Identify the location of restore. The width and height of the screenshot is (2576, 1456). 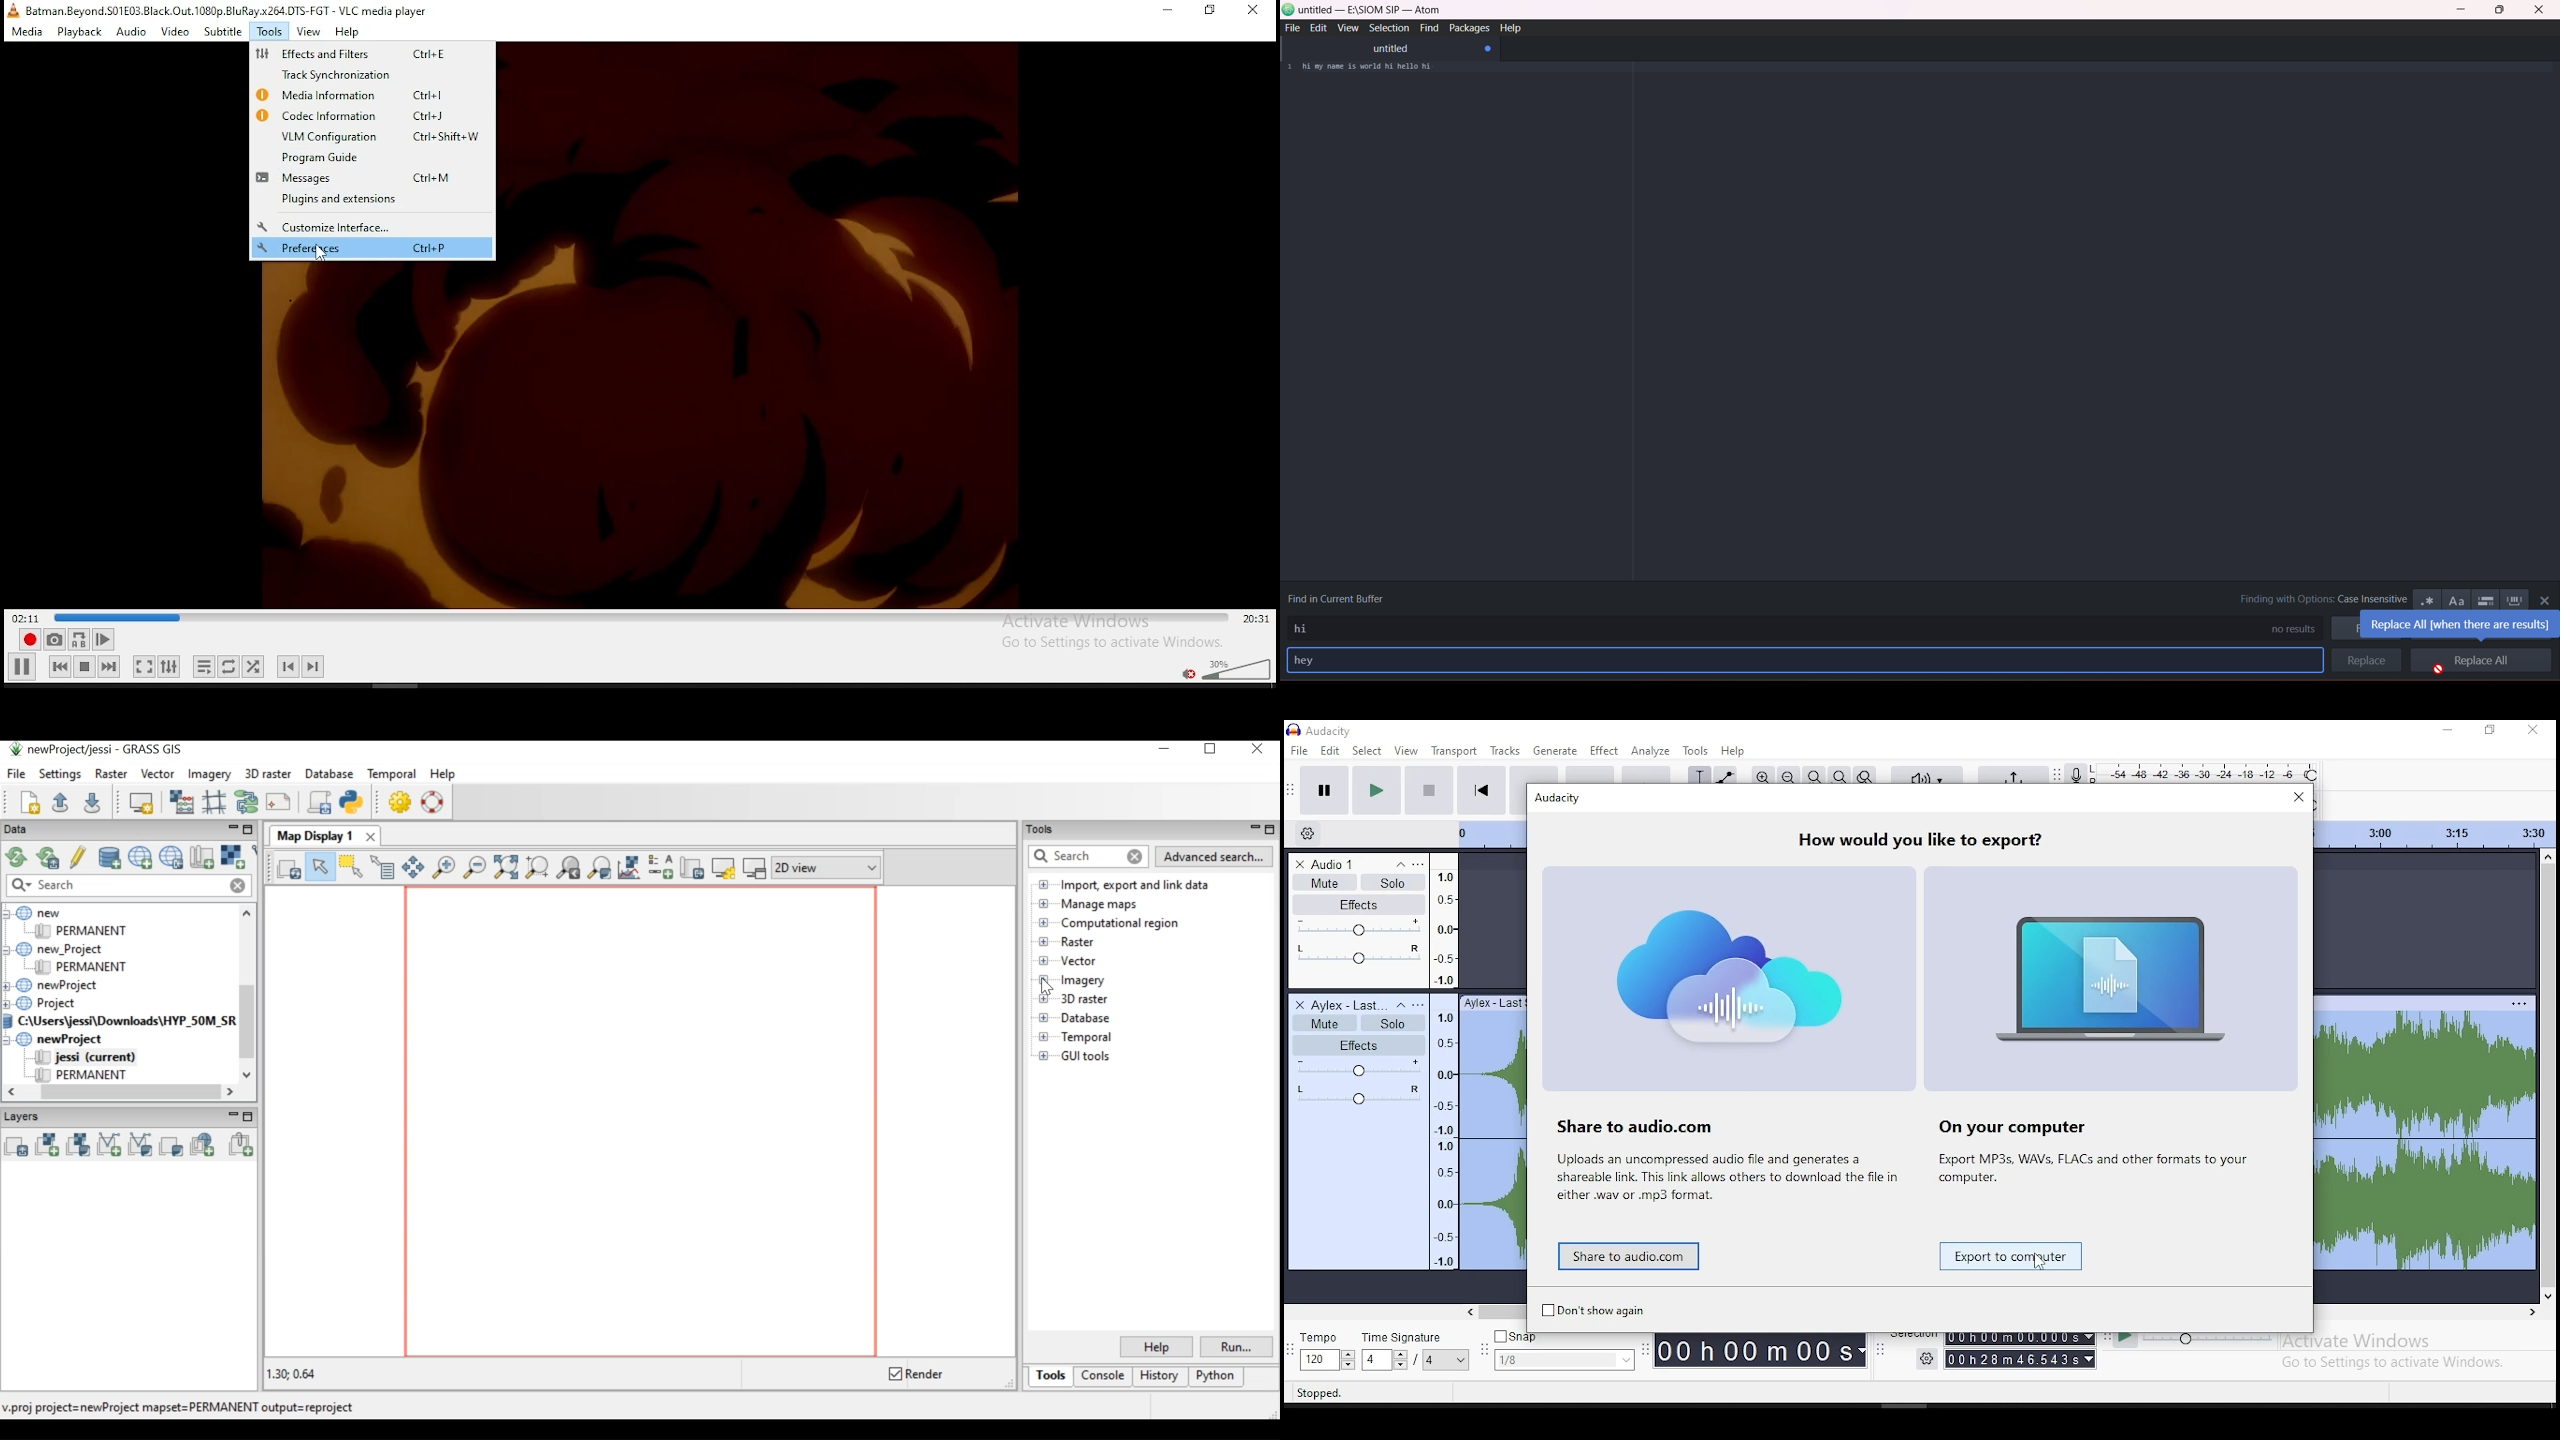
(2492, 731).